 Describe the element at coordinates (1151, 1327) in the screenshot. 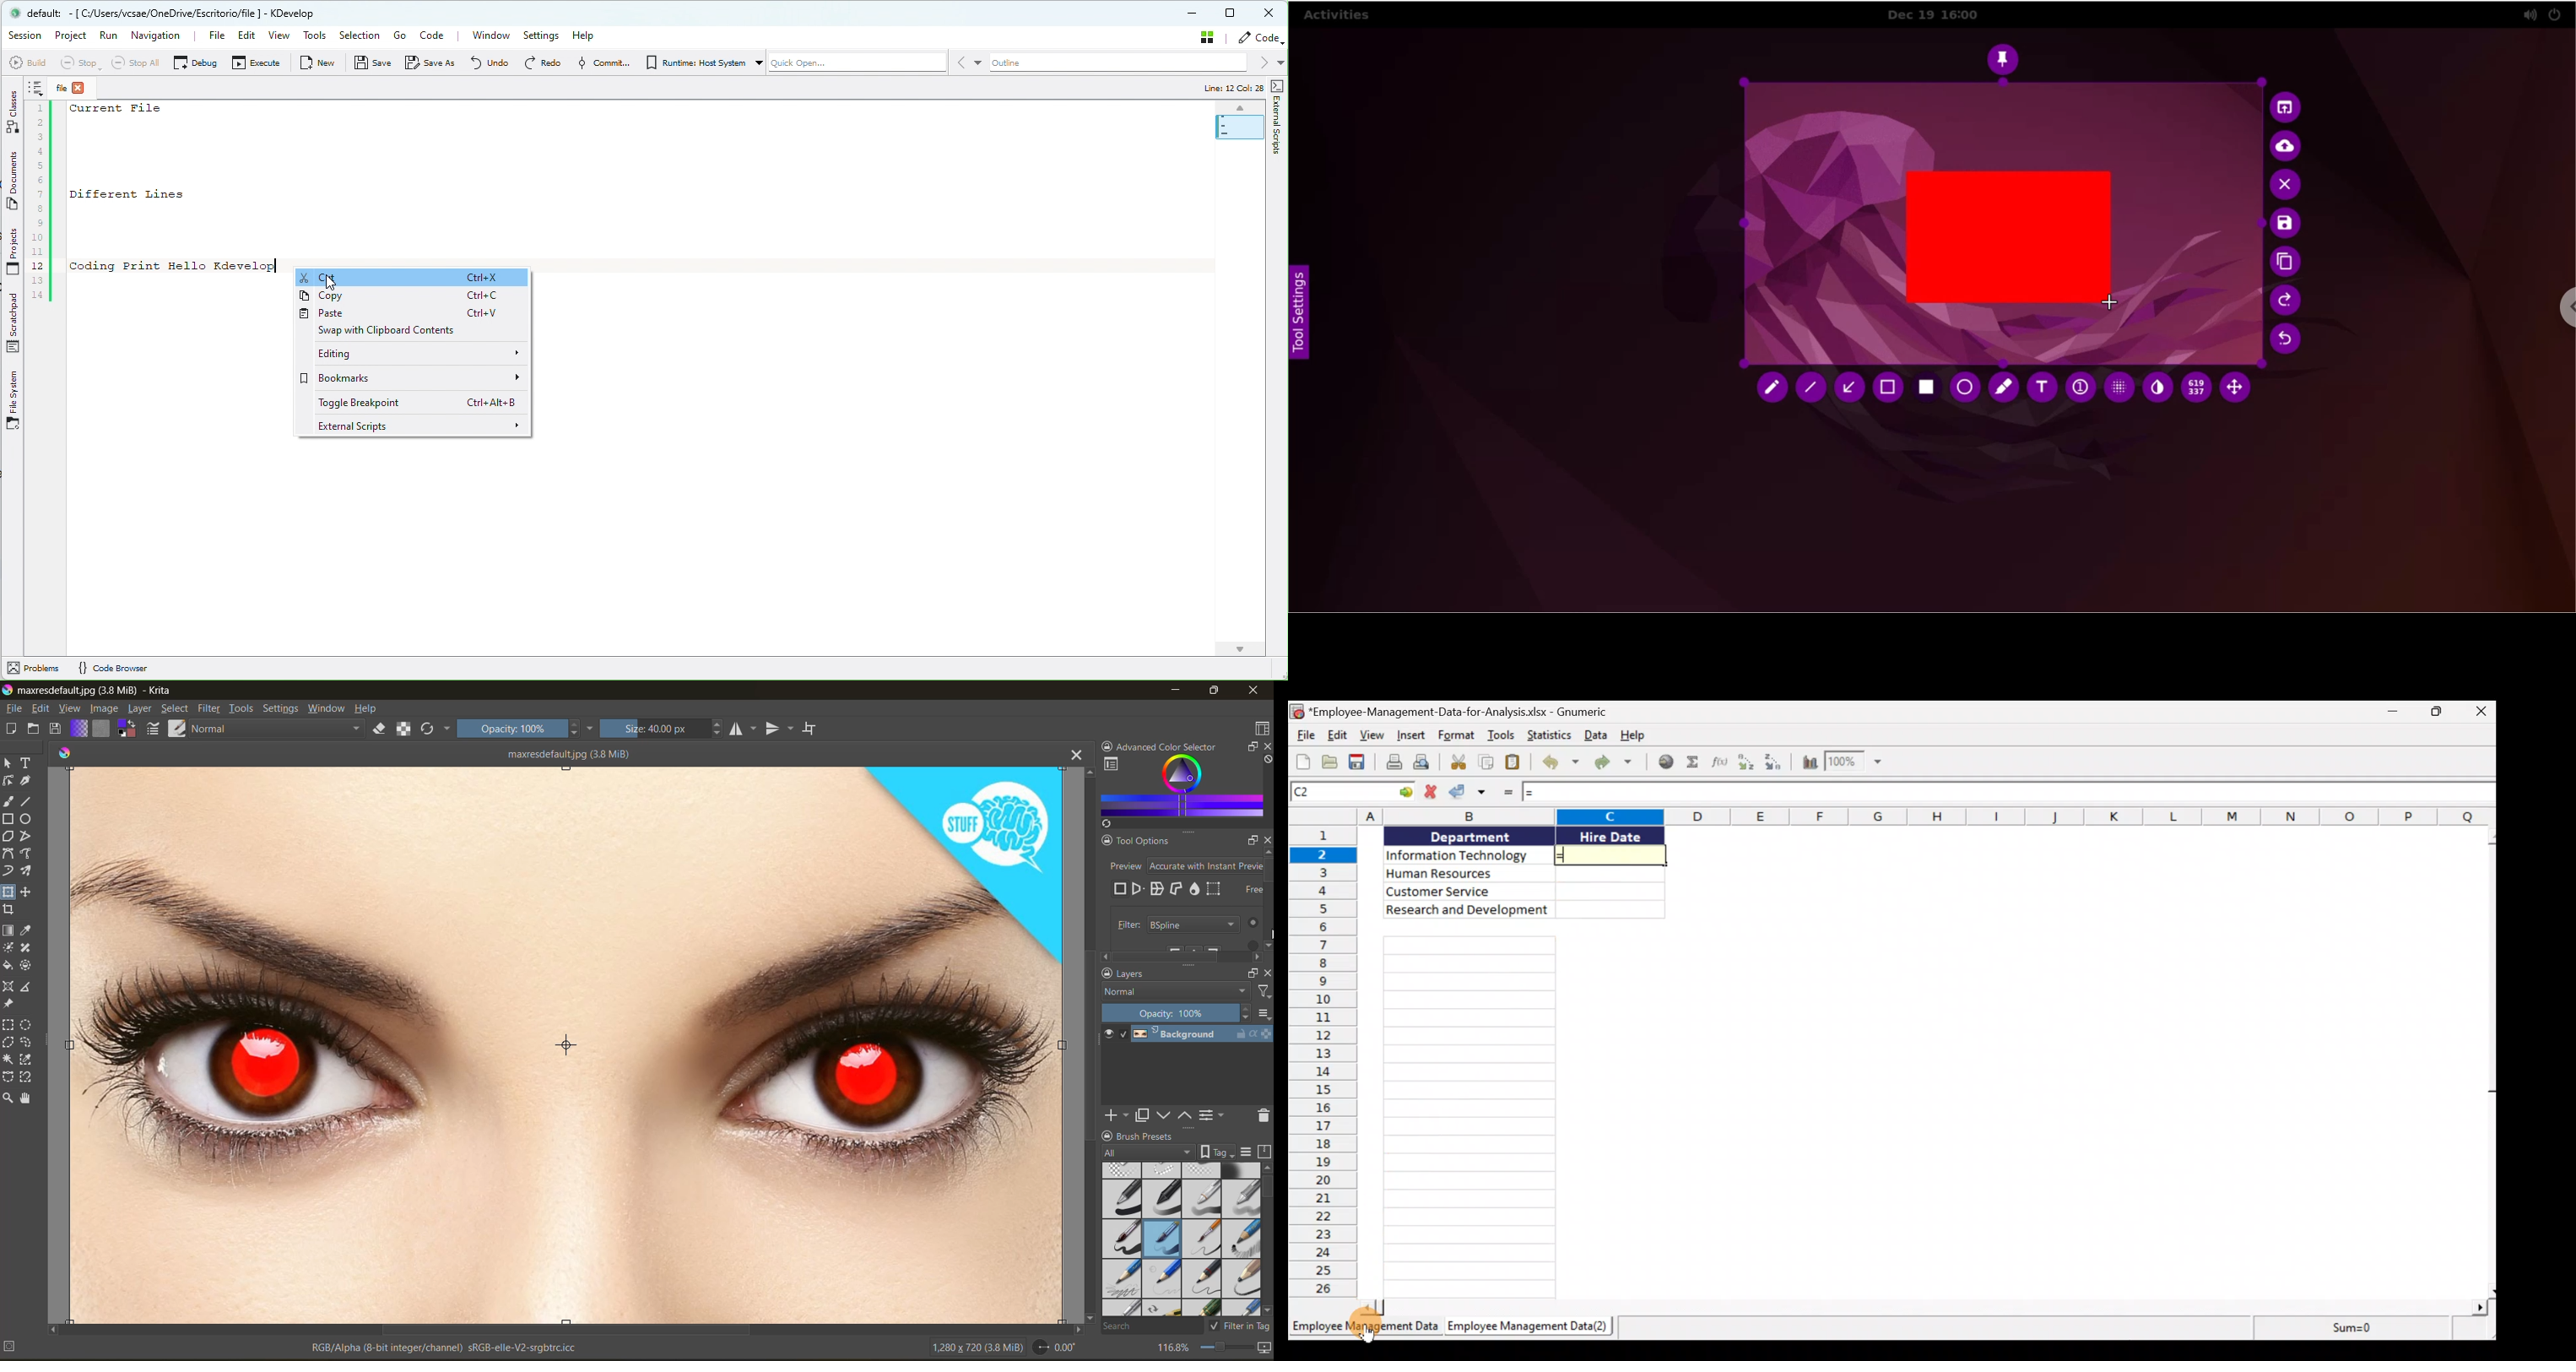

I see `search` at that location.